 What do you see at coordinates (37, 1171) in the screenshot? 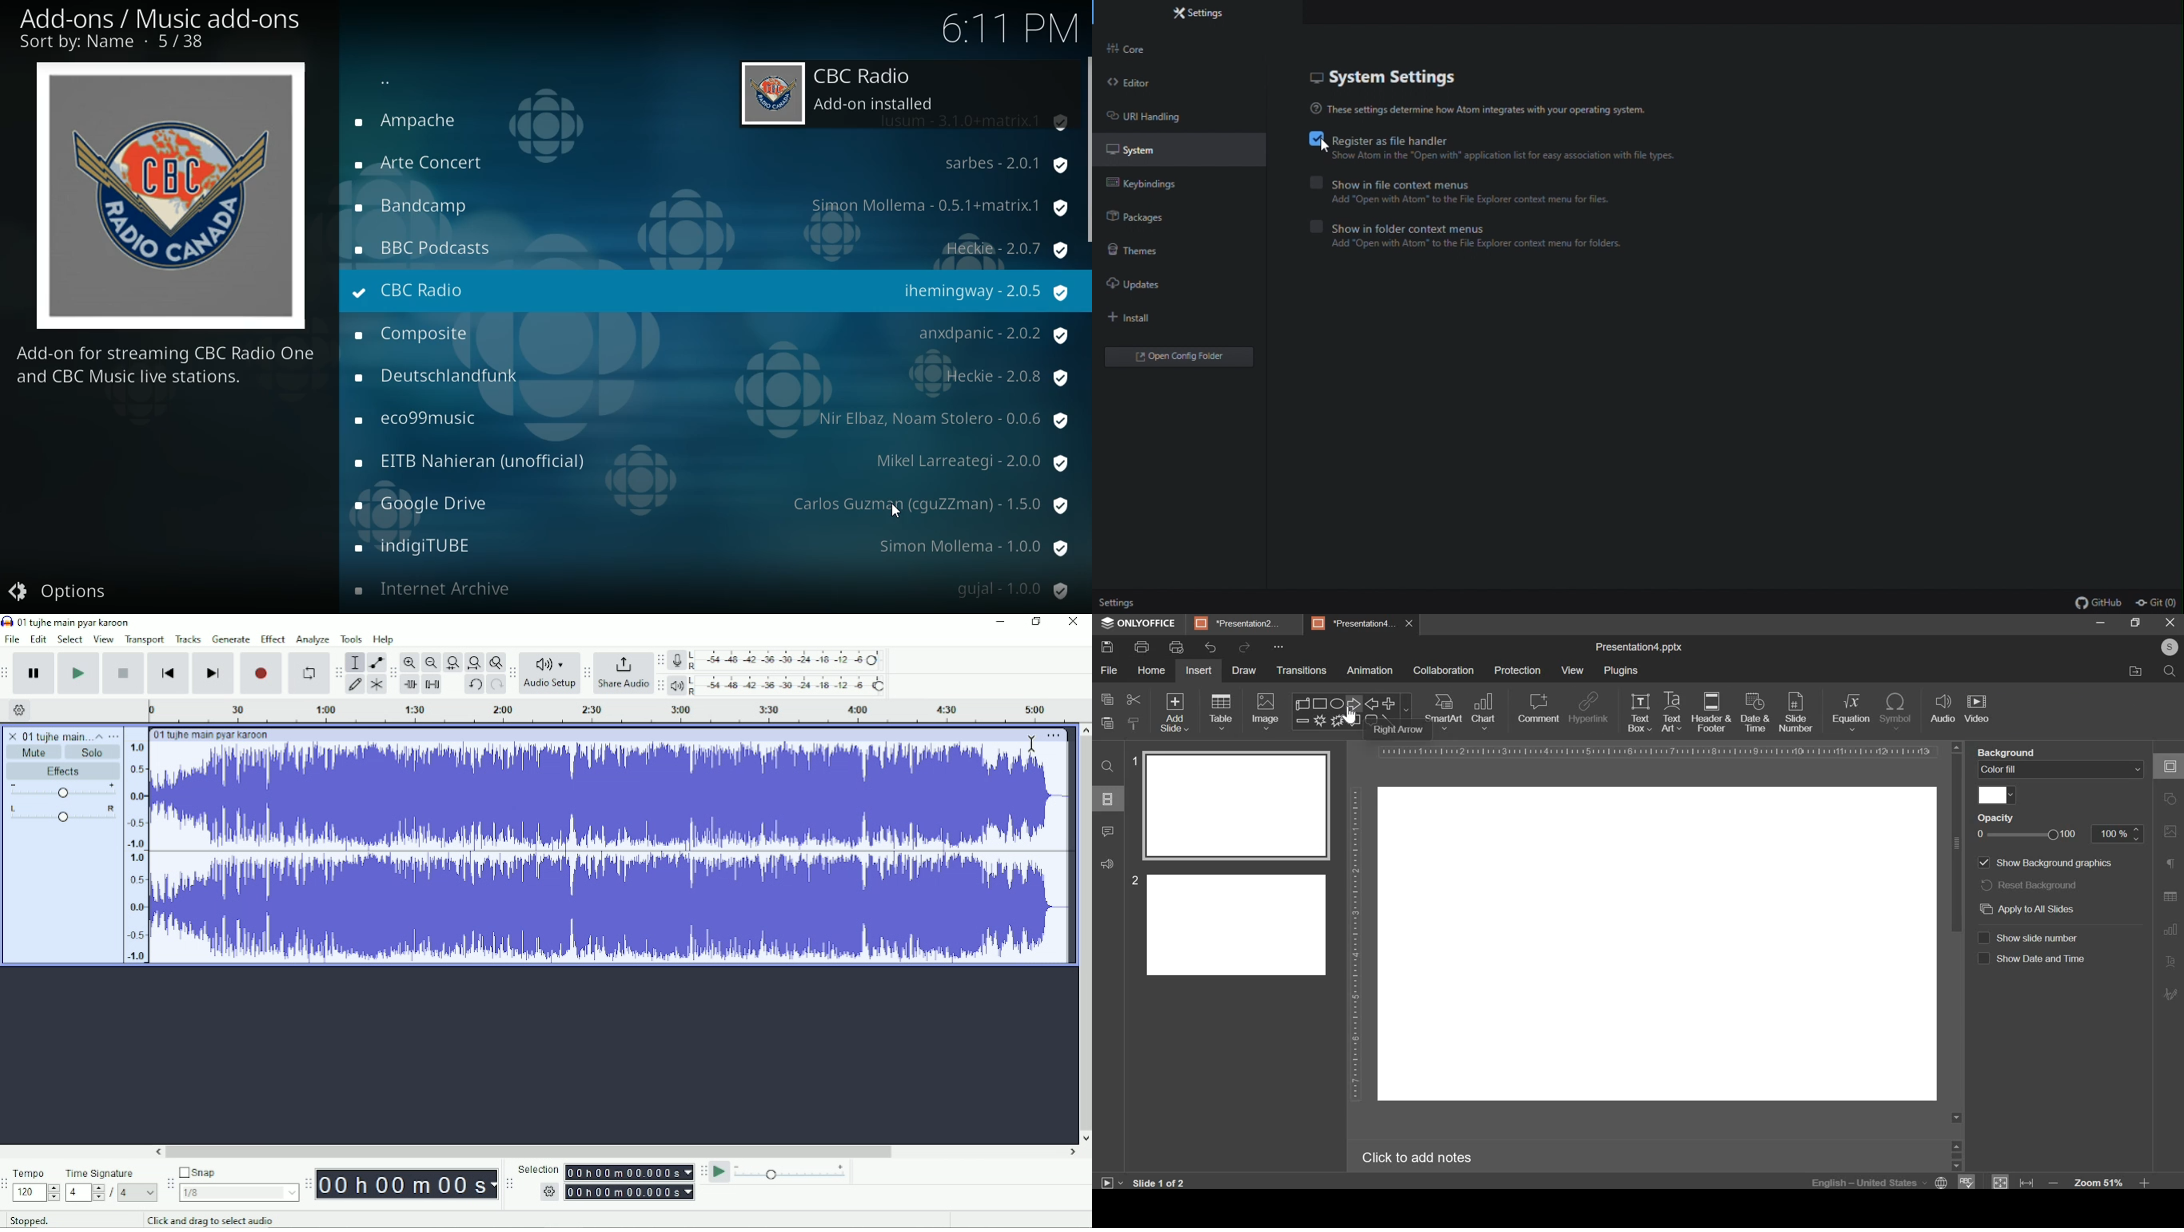
I see `Tempo` at bounding box center [37, 1171].